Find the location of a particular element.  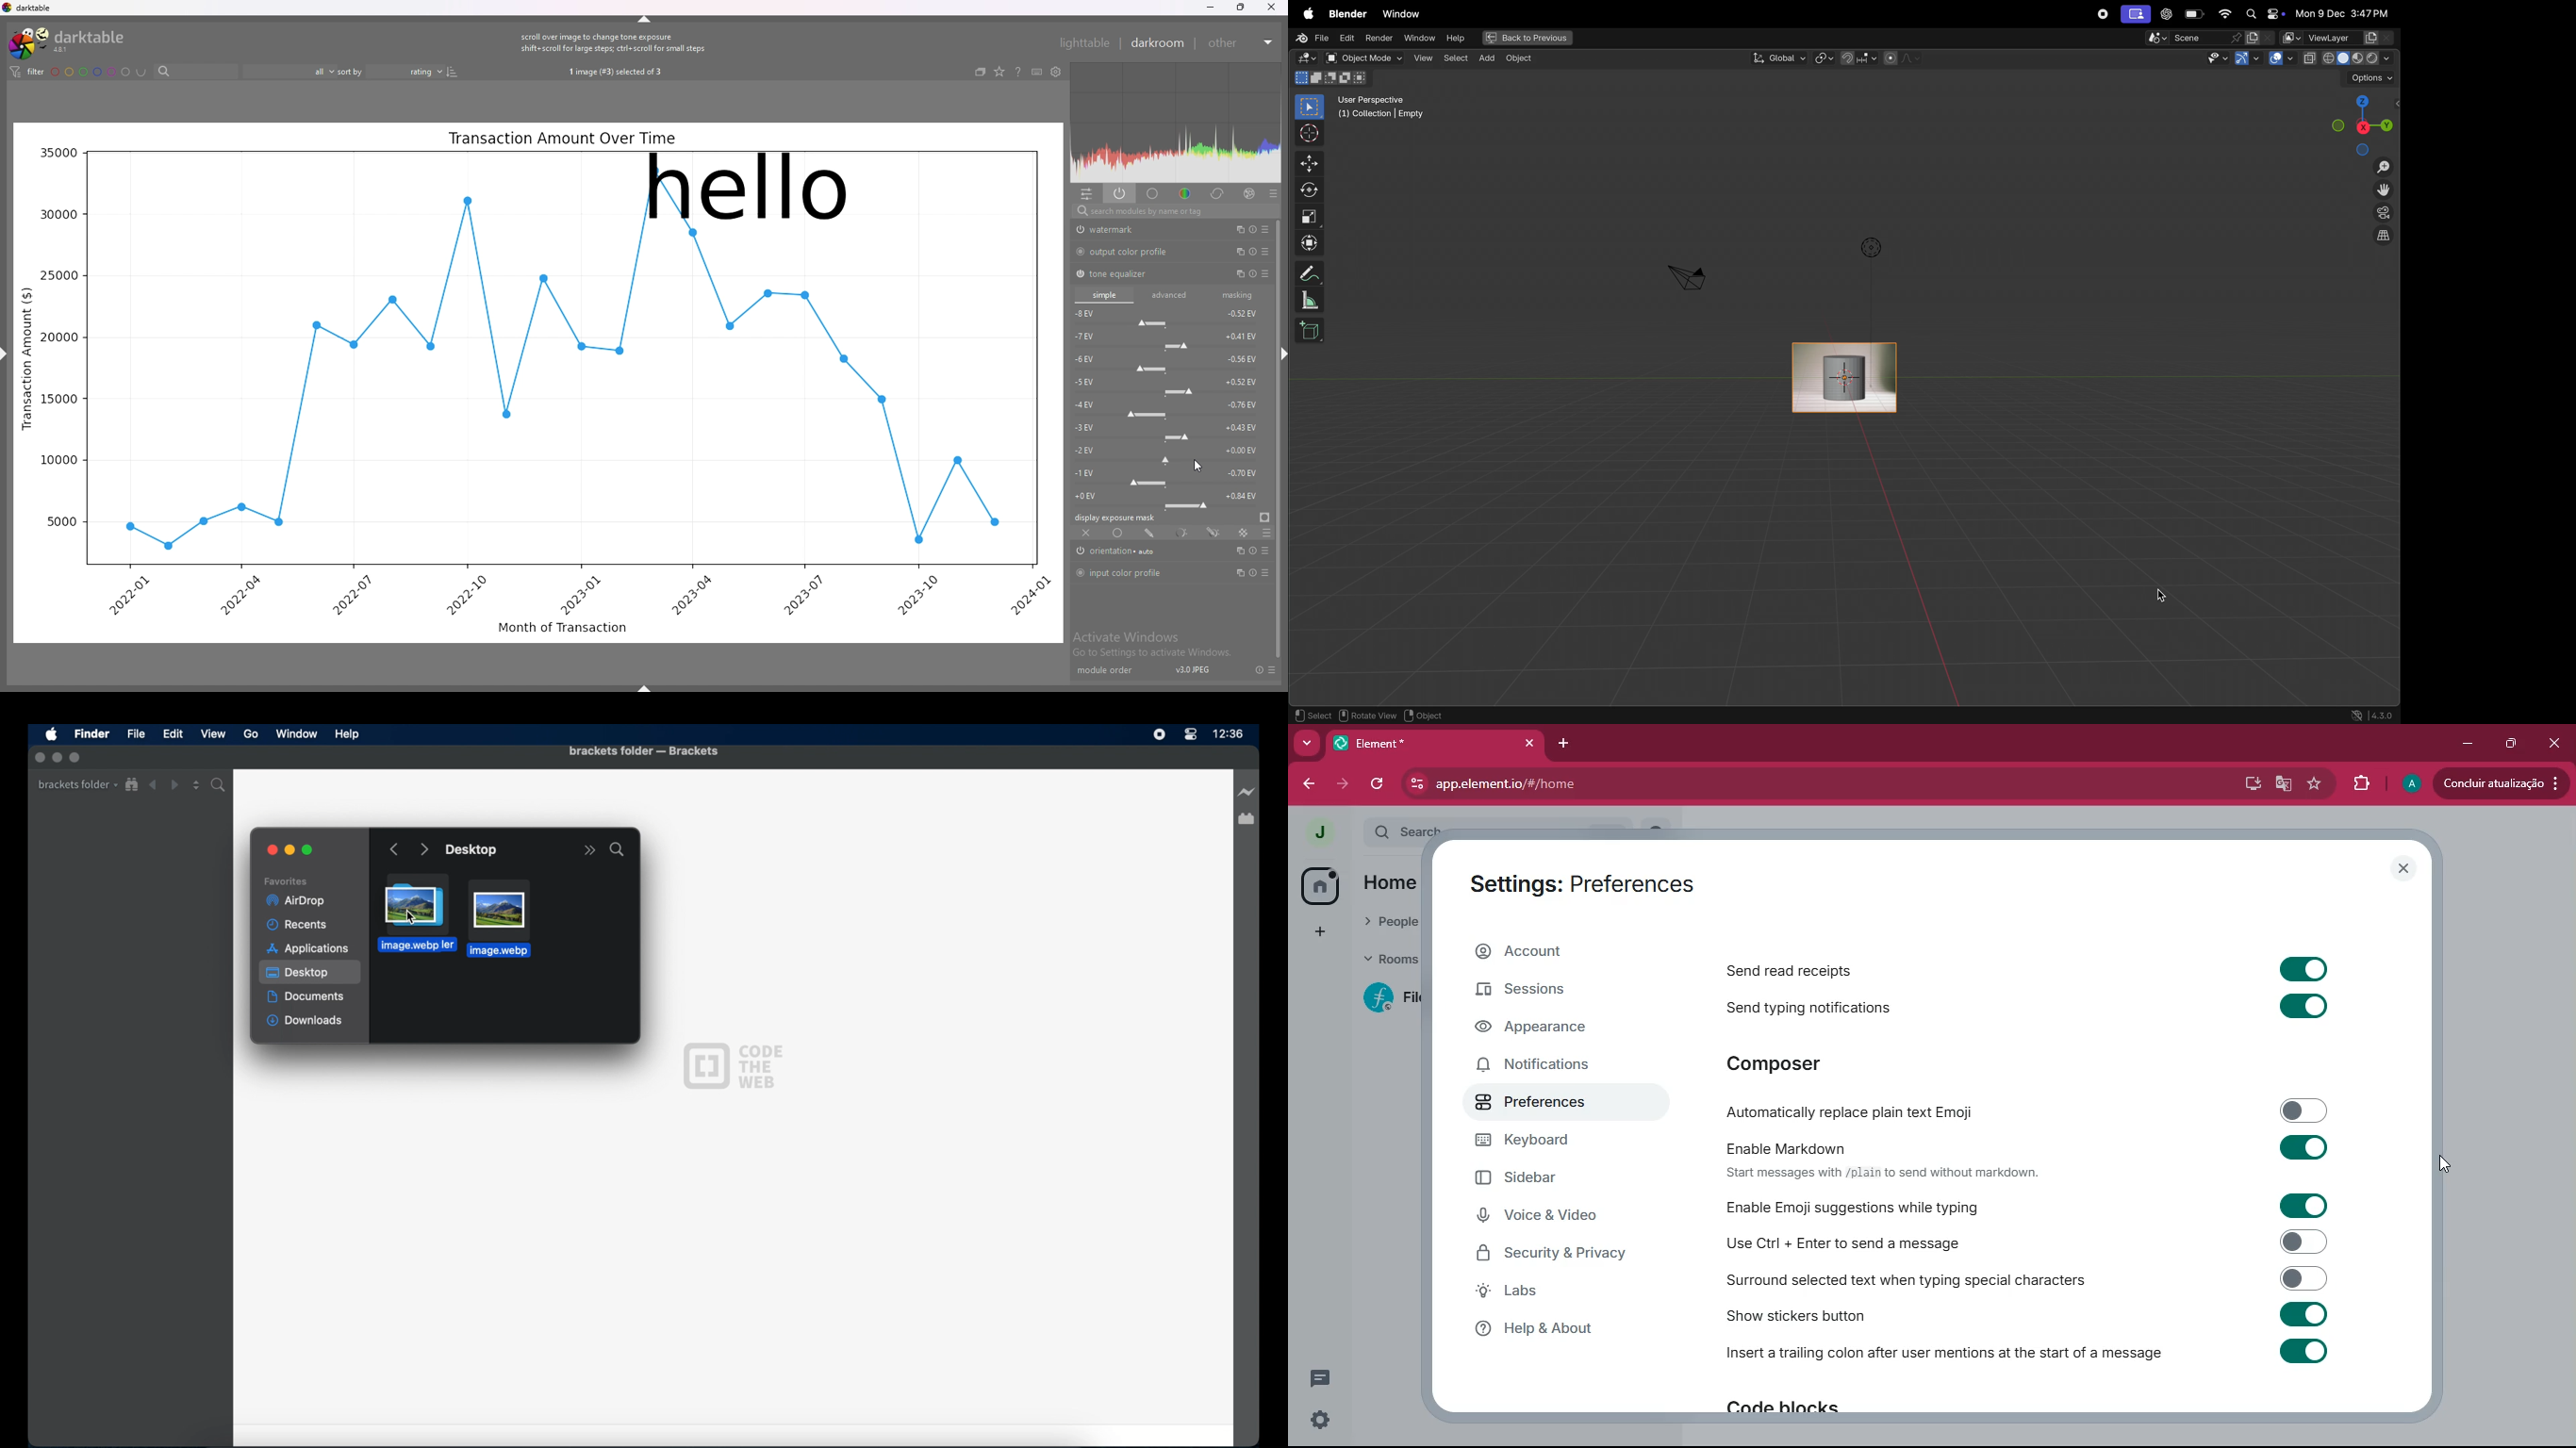

2024-01 is located at coordinates (1029, 596).